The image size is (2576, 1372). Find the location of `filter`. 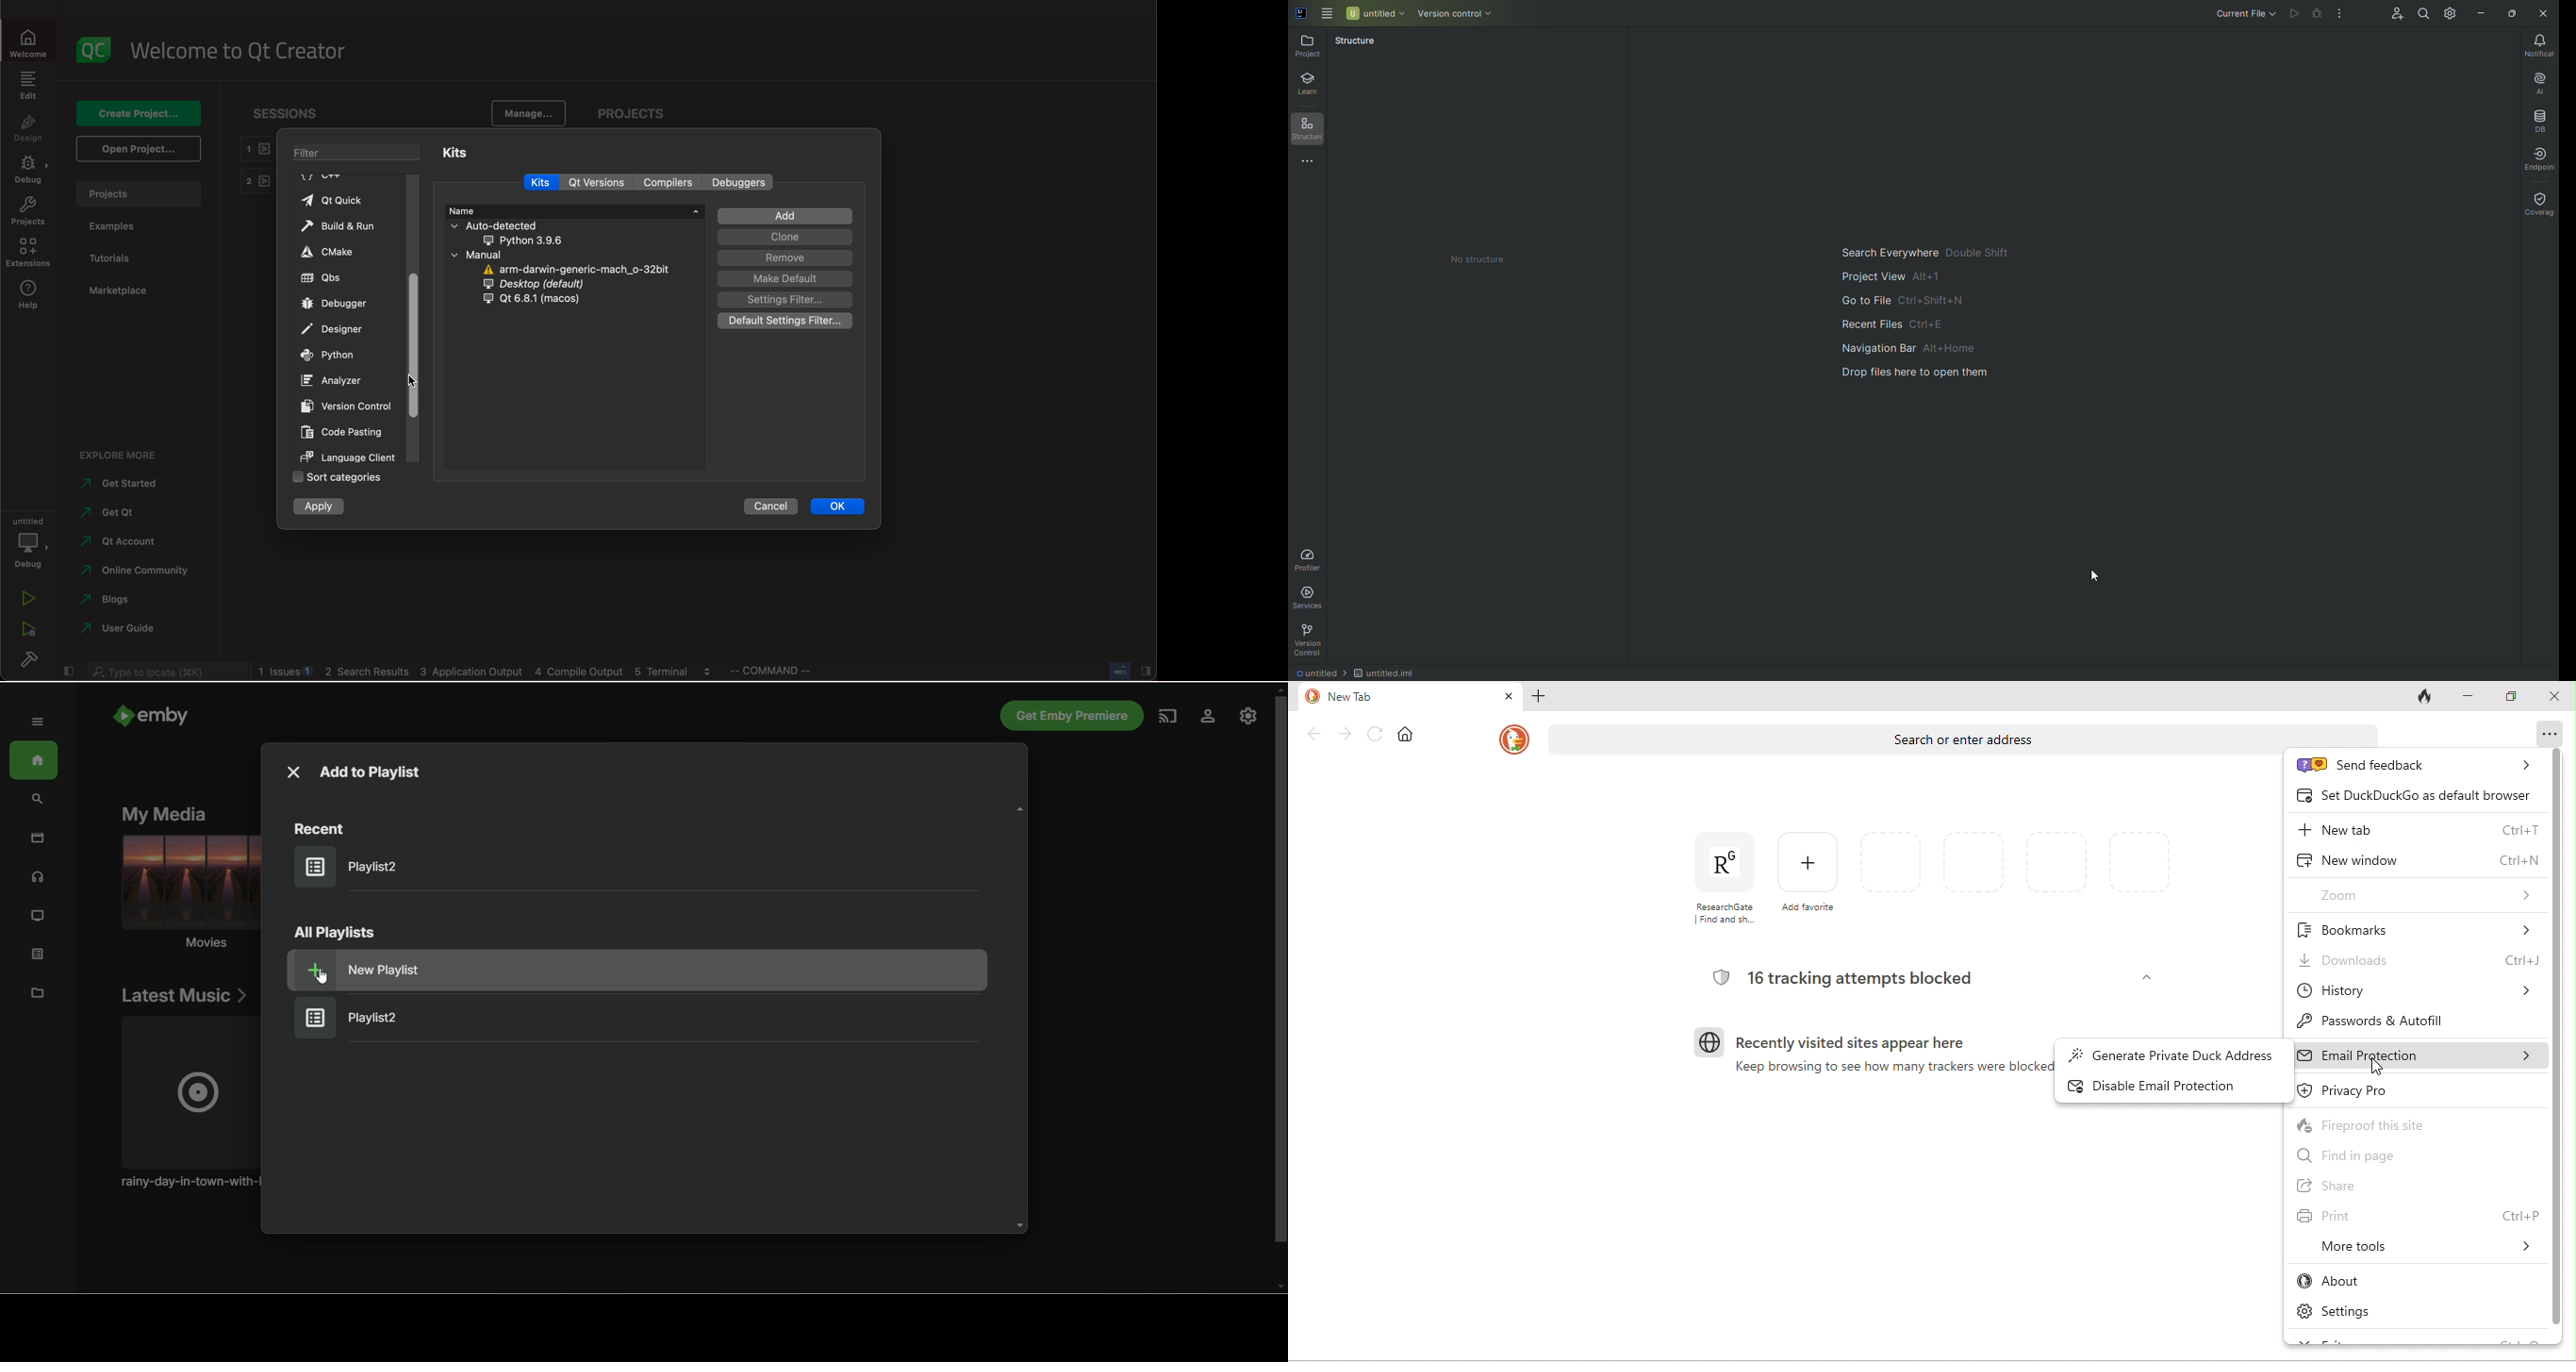

filter is located at coordinates (359, 152).